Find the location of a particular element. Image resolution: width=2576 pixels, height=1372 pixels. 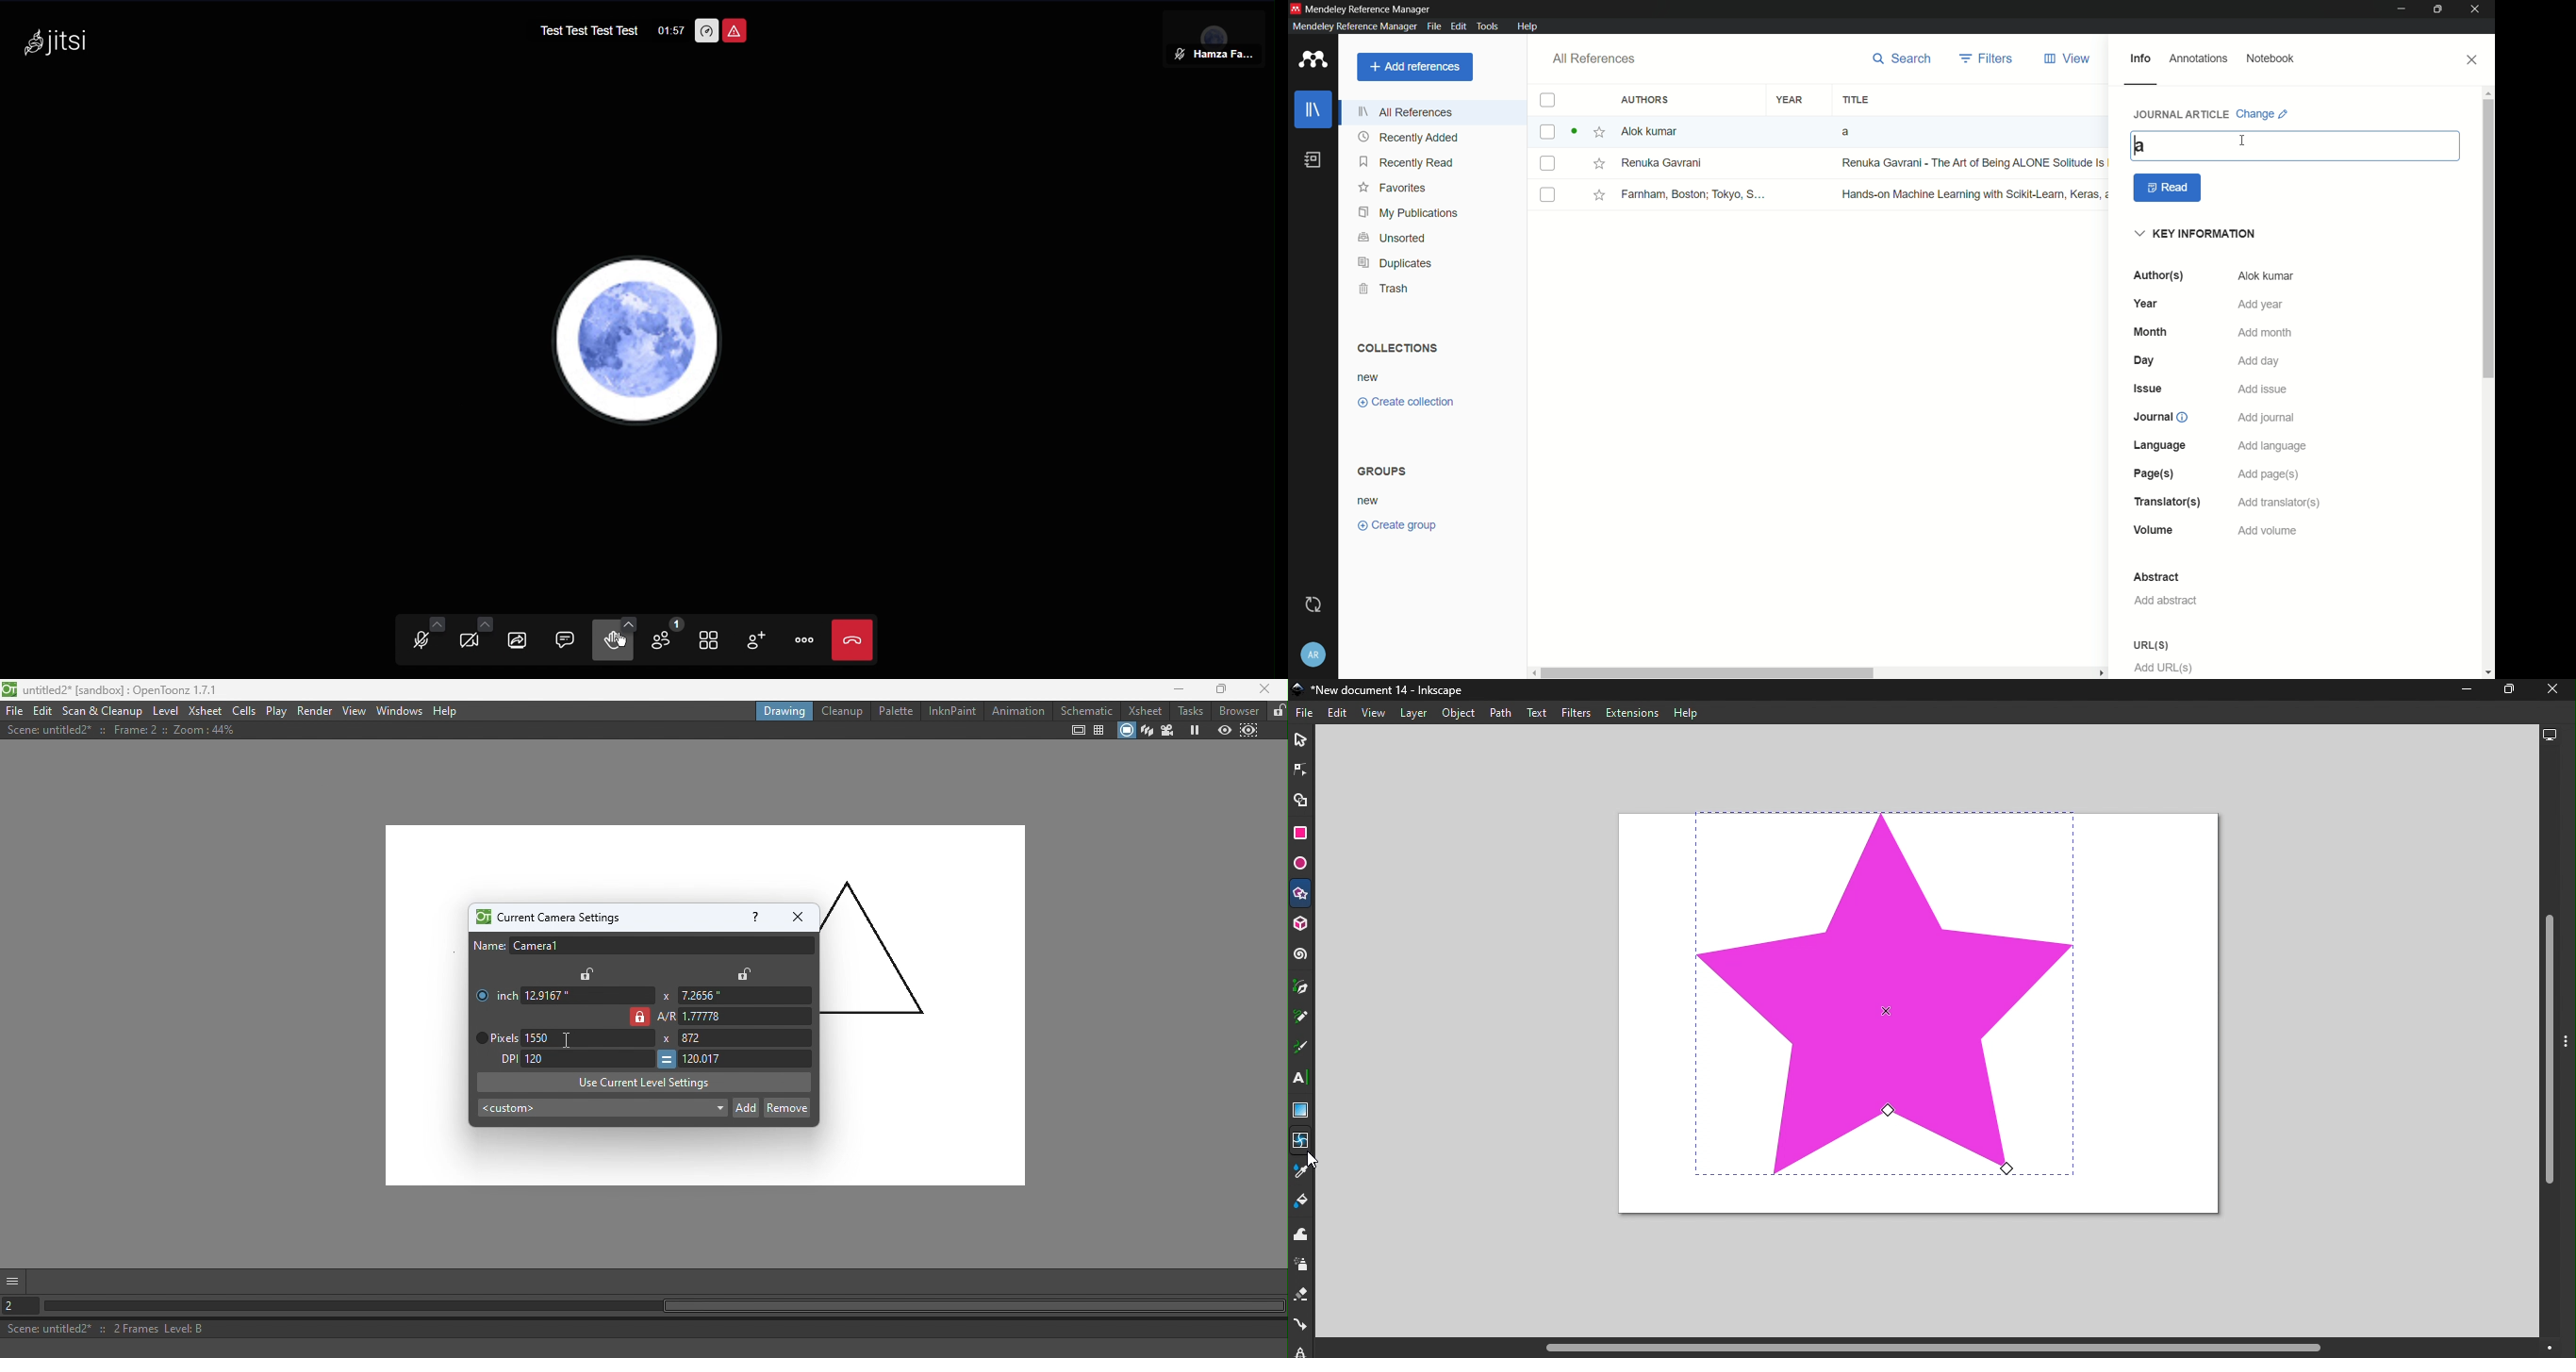

Toggle View is located at coordinates (718, 638).